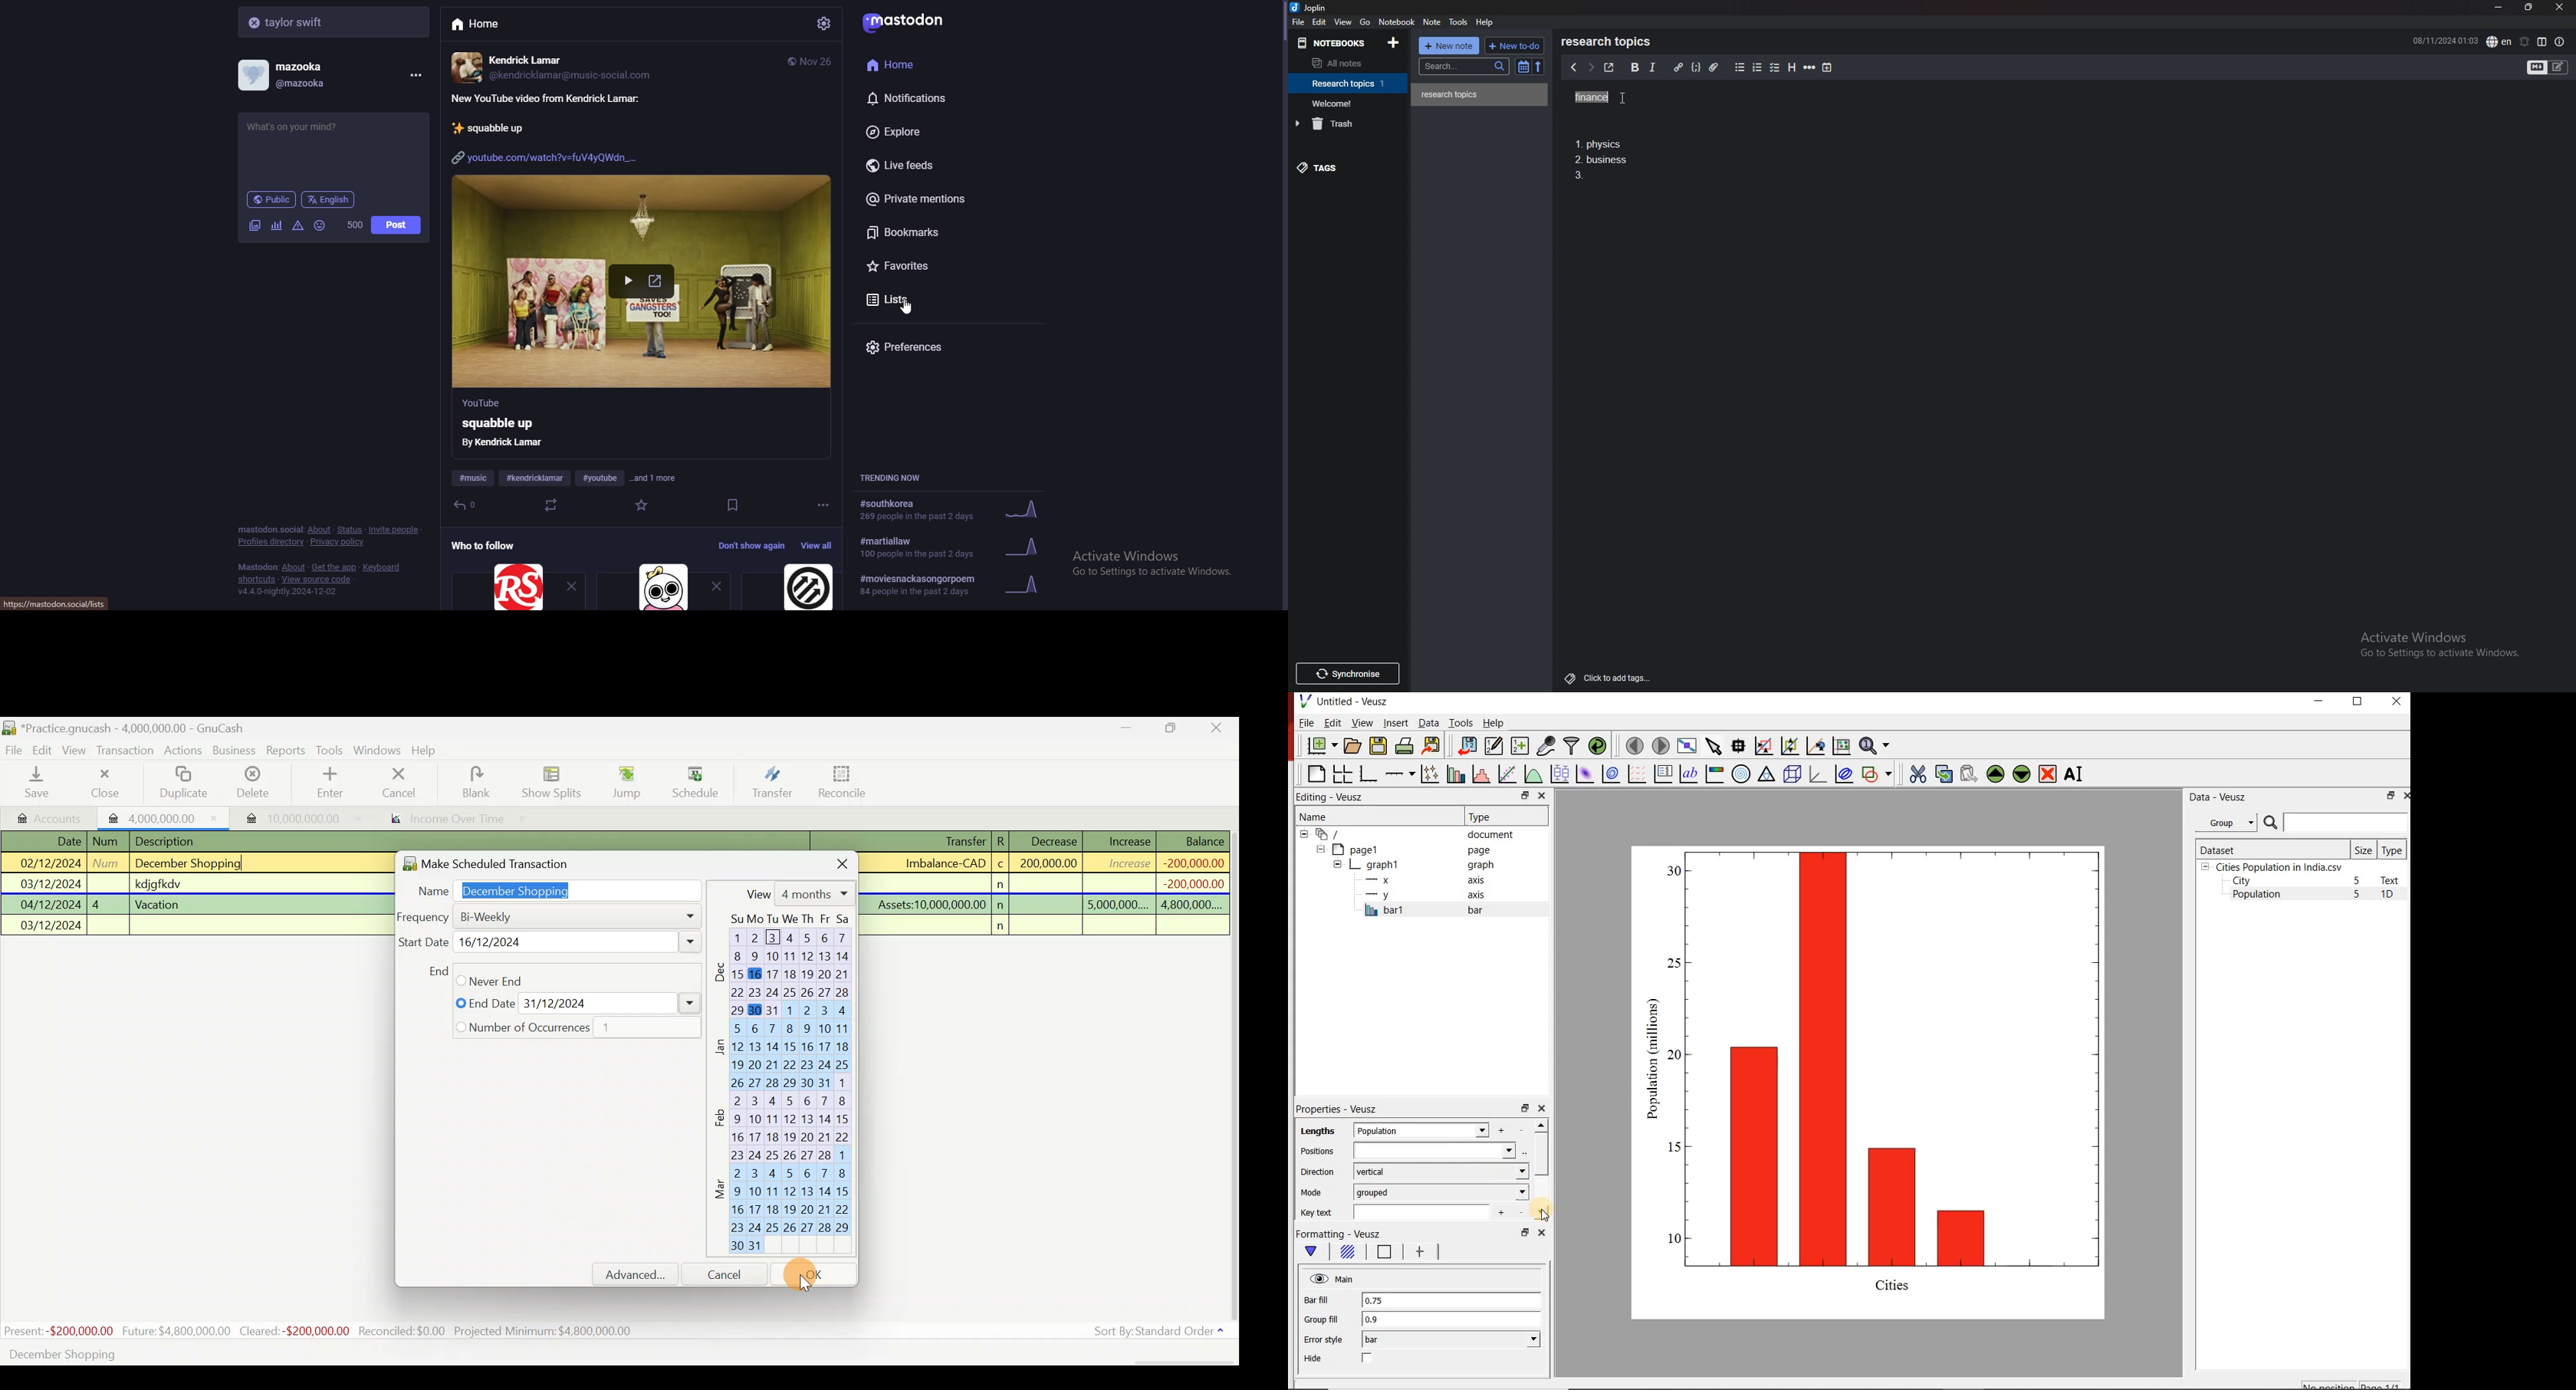 Image resolution: width=2576 pixels, height=1400 pixels. Describe the element at coordinates (272, 543) in the screenshot. I see `profiles directory` at that location.